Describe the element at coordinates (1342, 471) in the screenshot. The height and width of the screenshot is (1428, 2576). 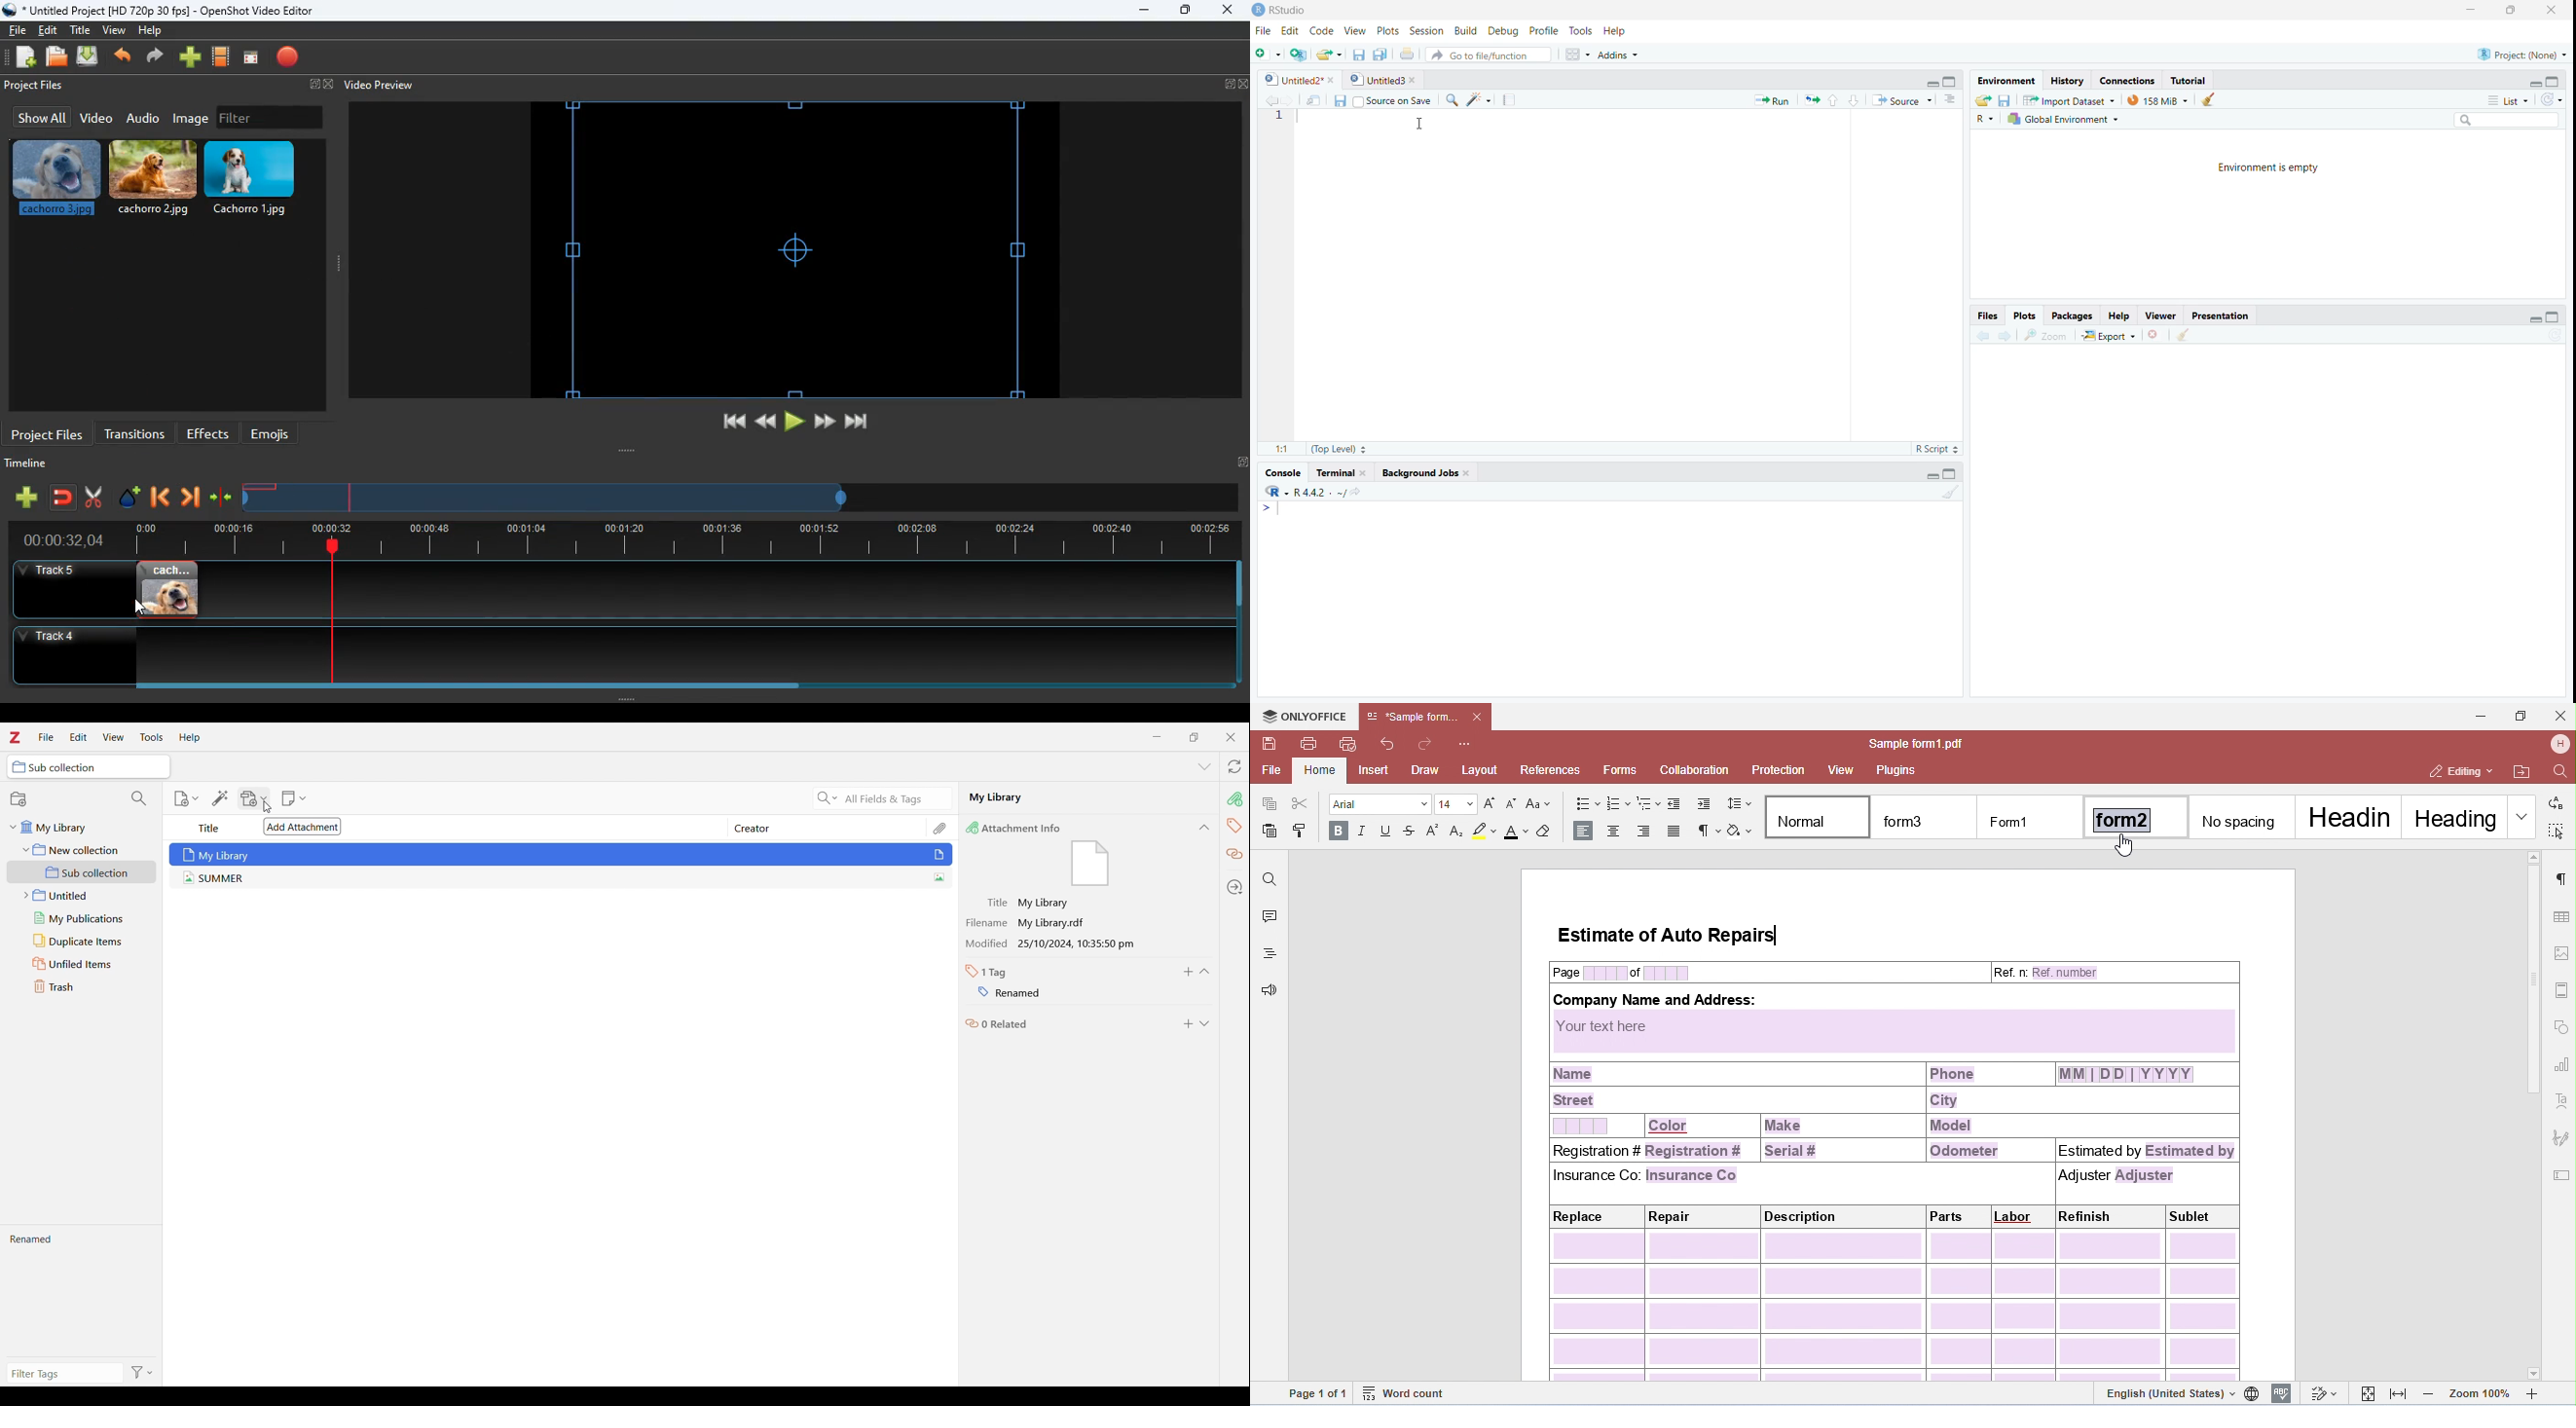
I see `Terminal` at that location.